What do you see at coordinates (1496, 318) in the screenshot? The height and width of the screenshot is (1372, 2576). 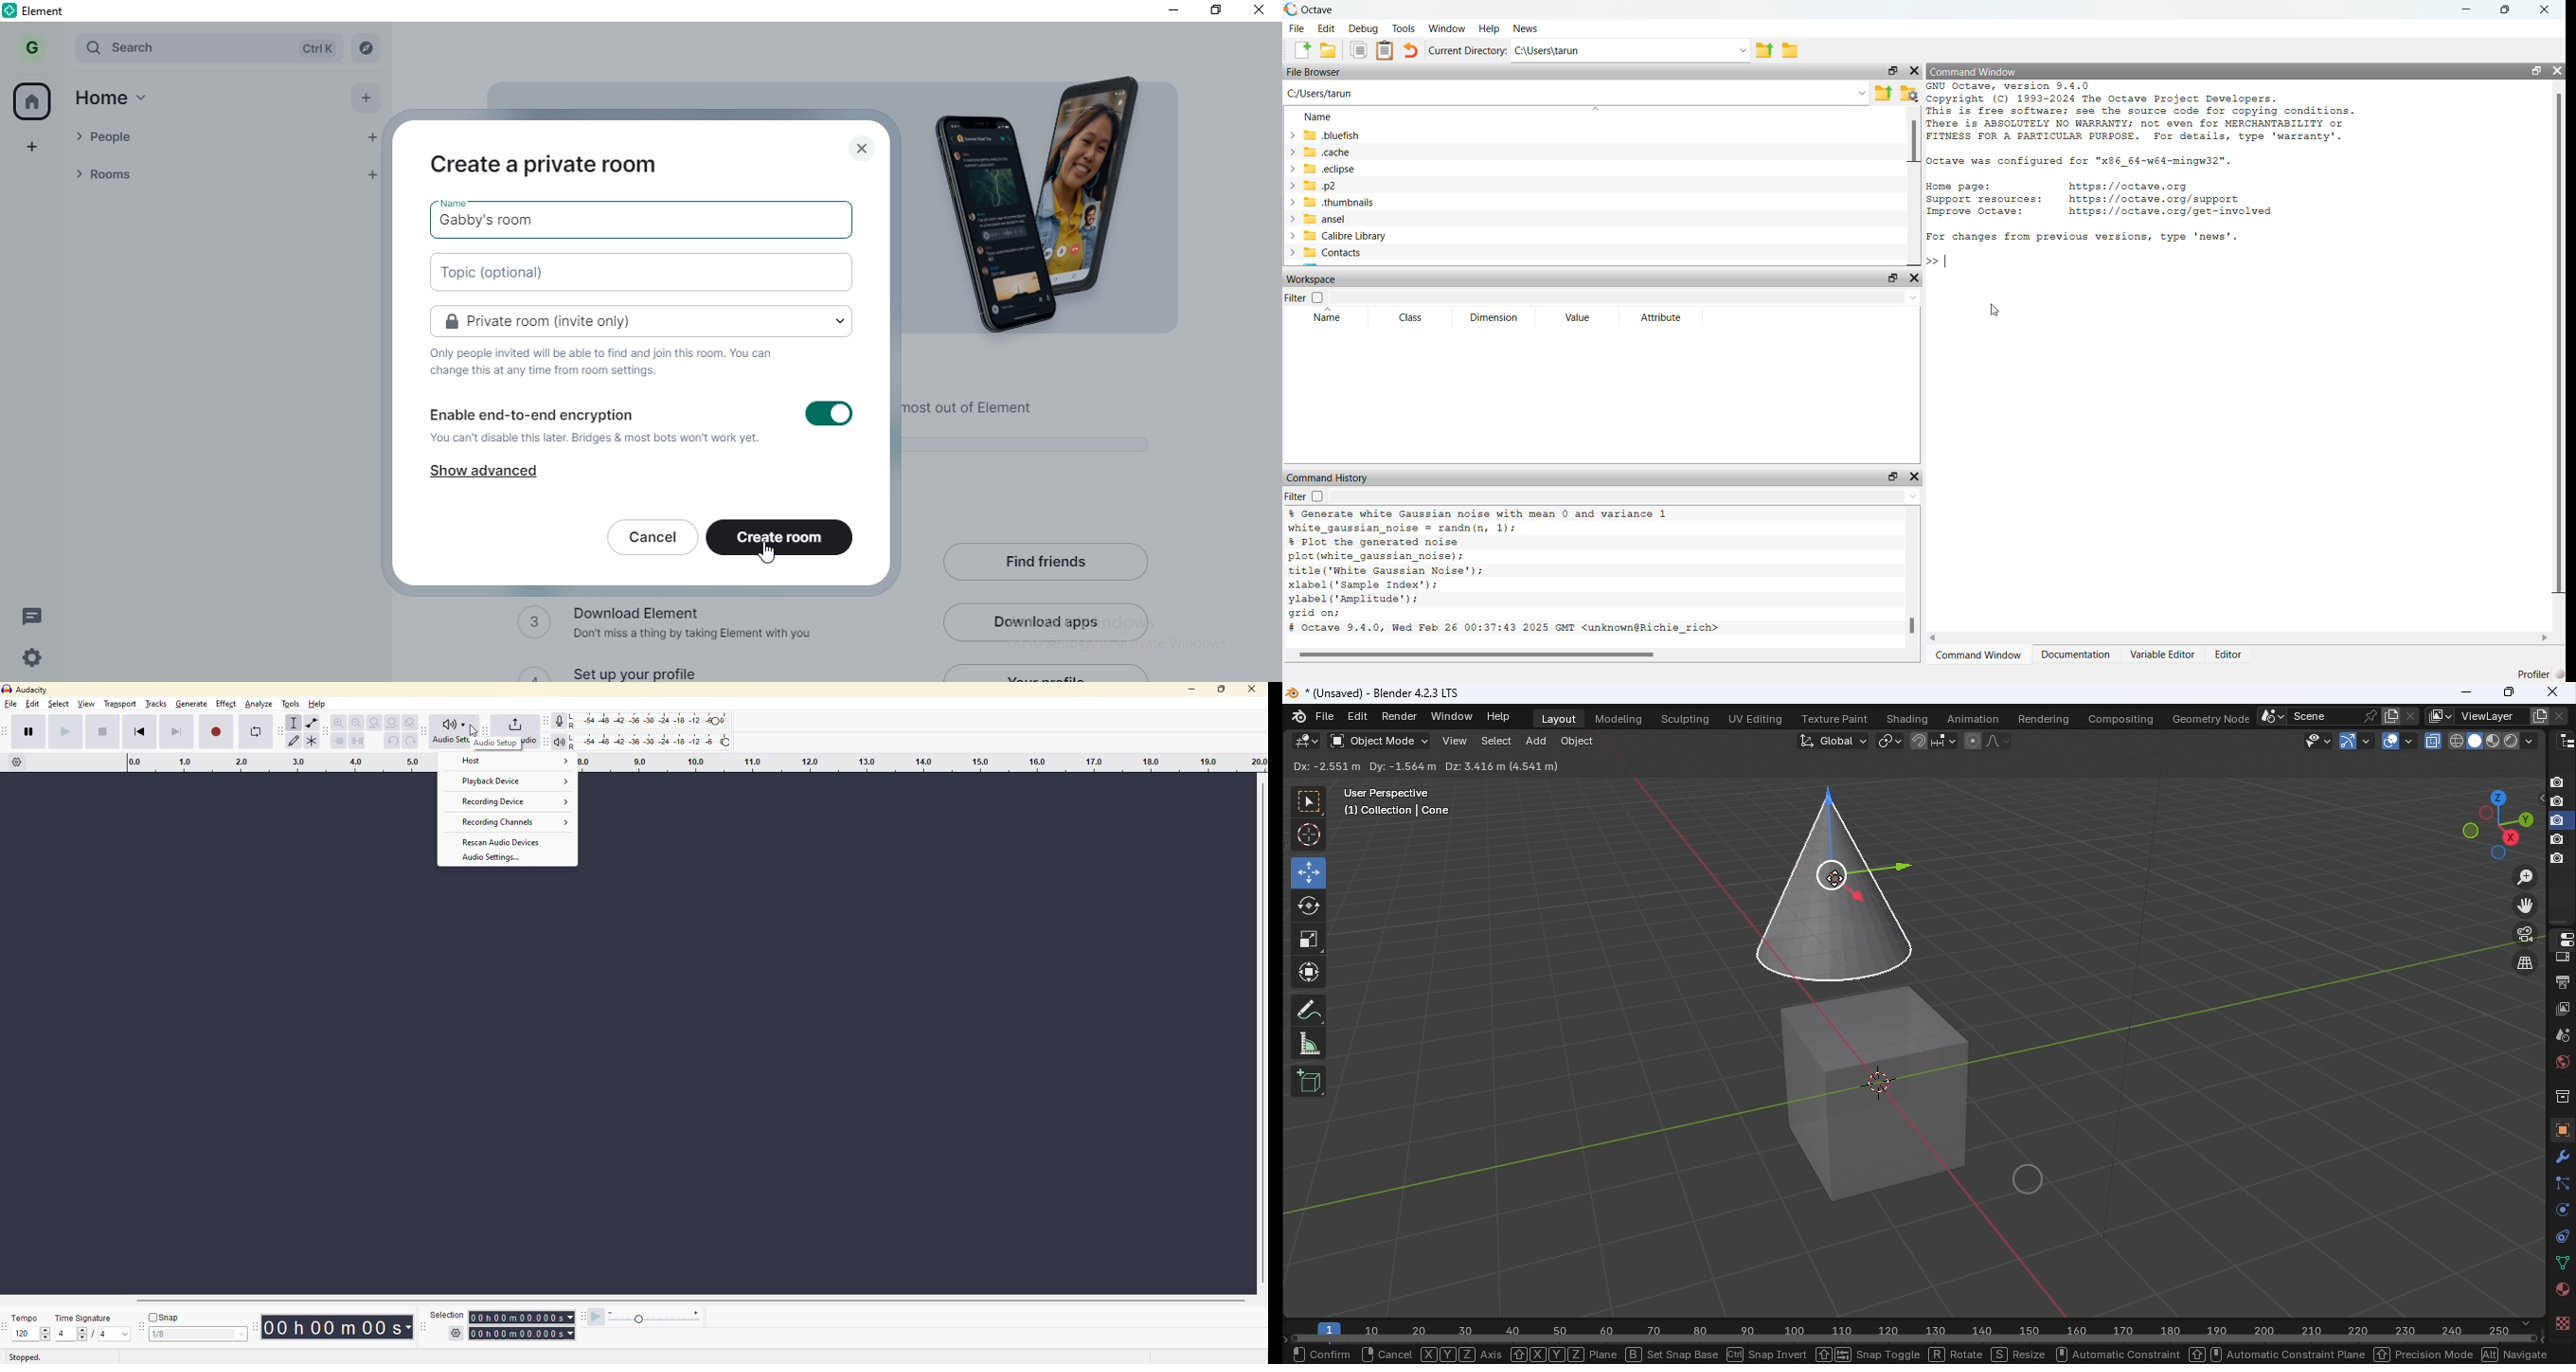 I see `Dimension` at bounding box center [1496, 318].